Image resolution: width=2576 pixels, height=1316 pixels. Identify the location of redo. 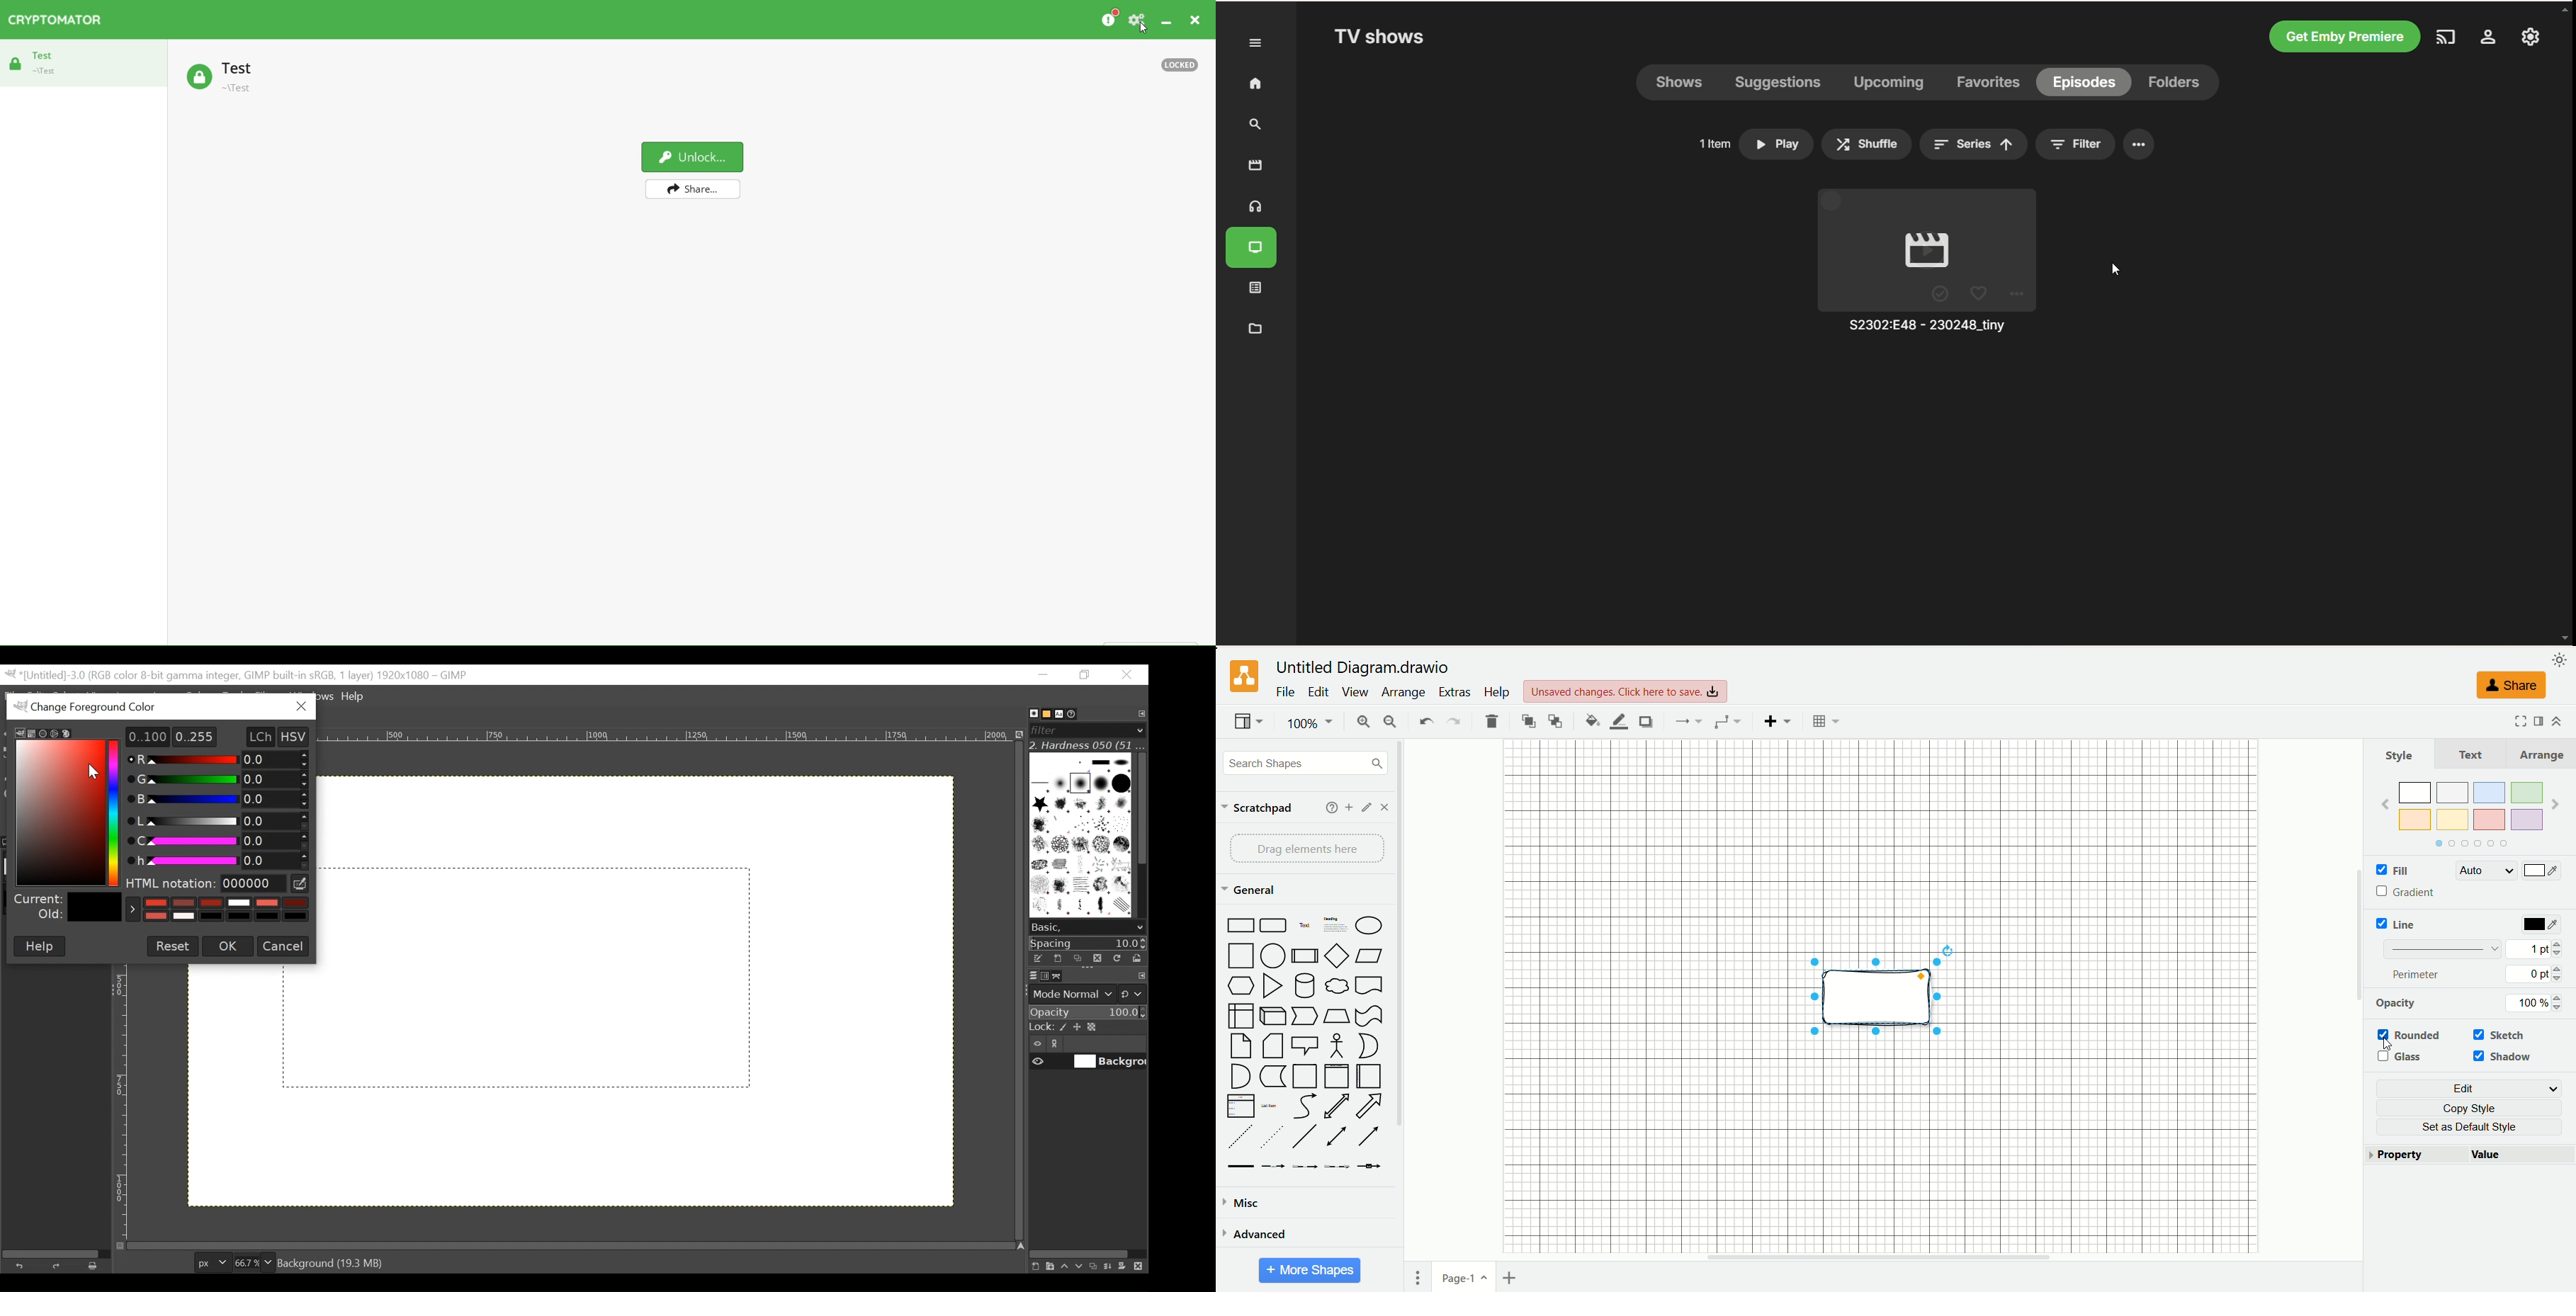
(1452, 722).